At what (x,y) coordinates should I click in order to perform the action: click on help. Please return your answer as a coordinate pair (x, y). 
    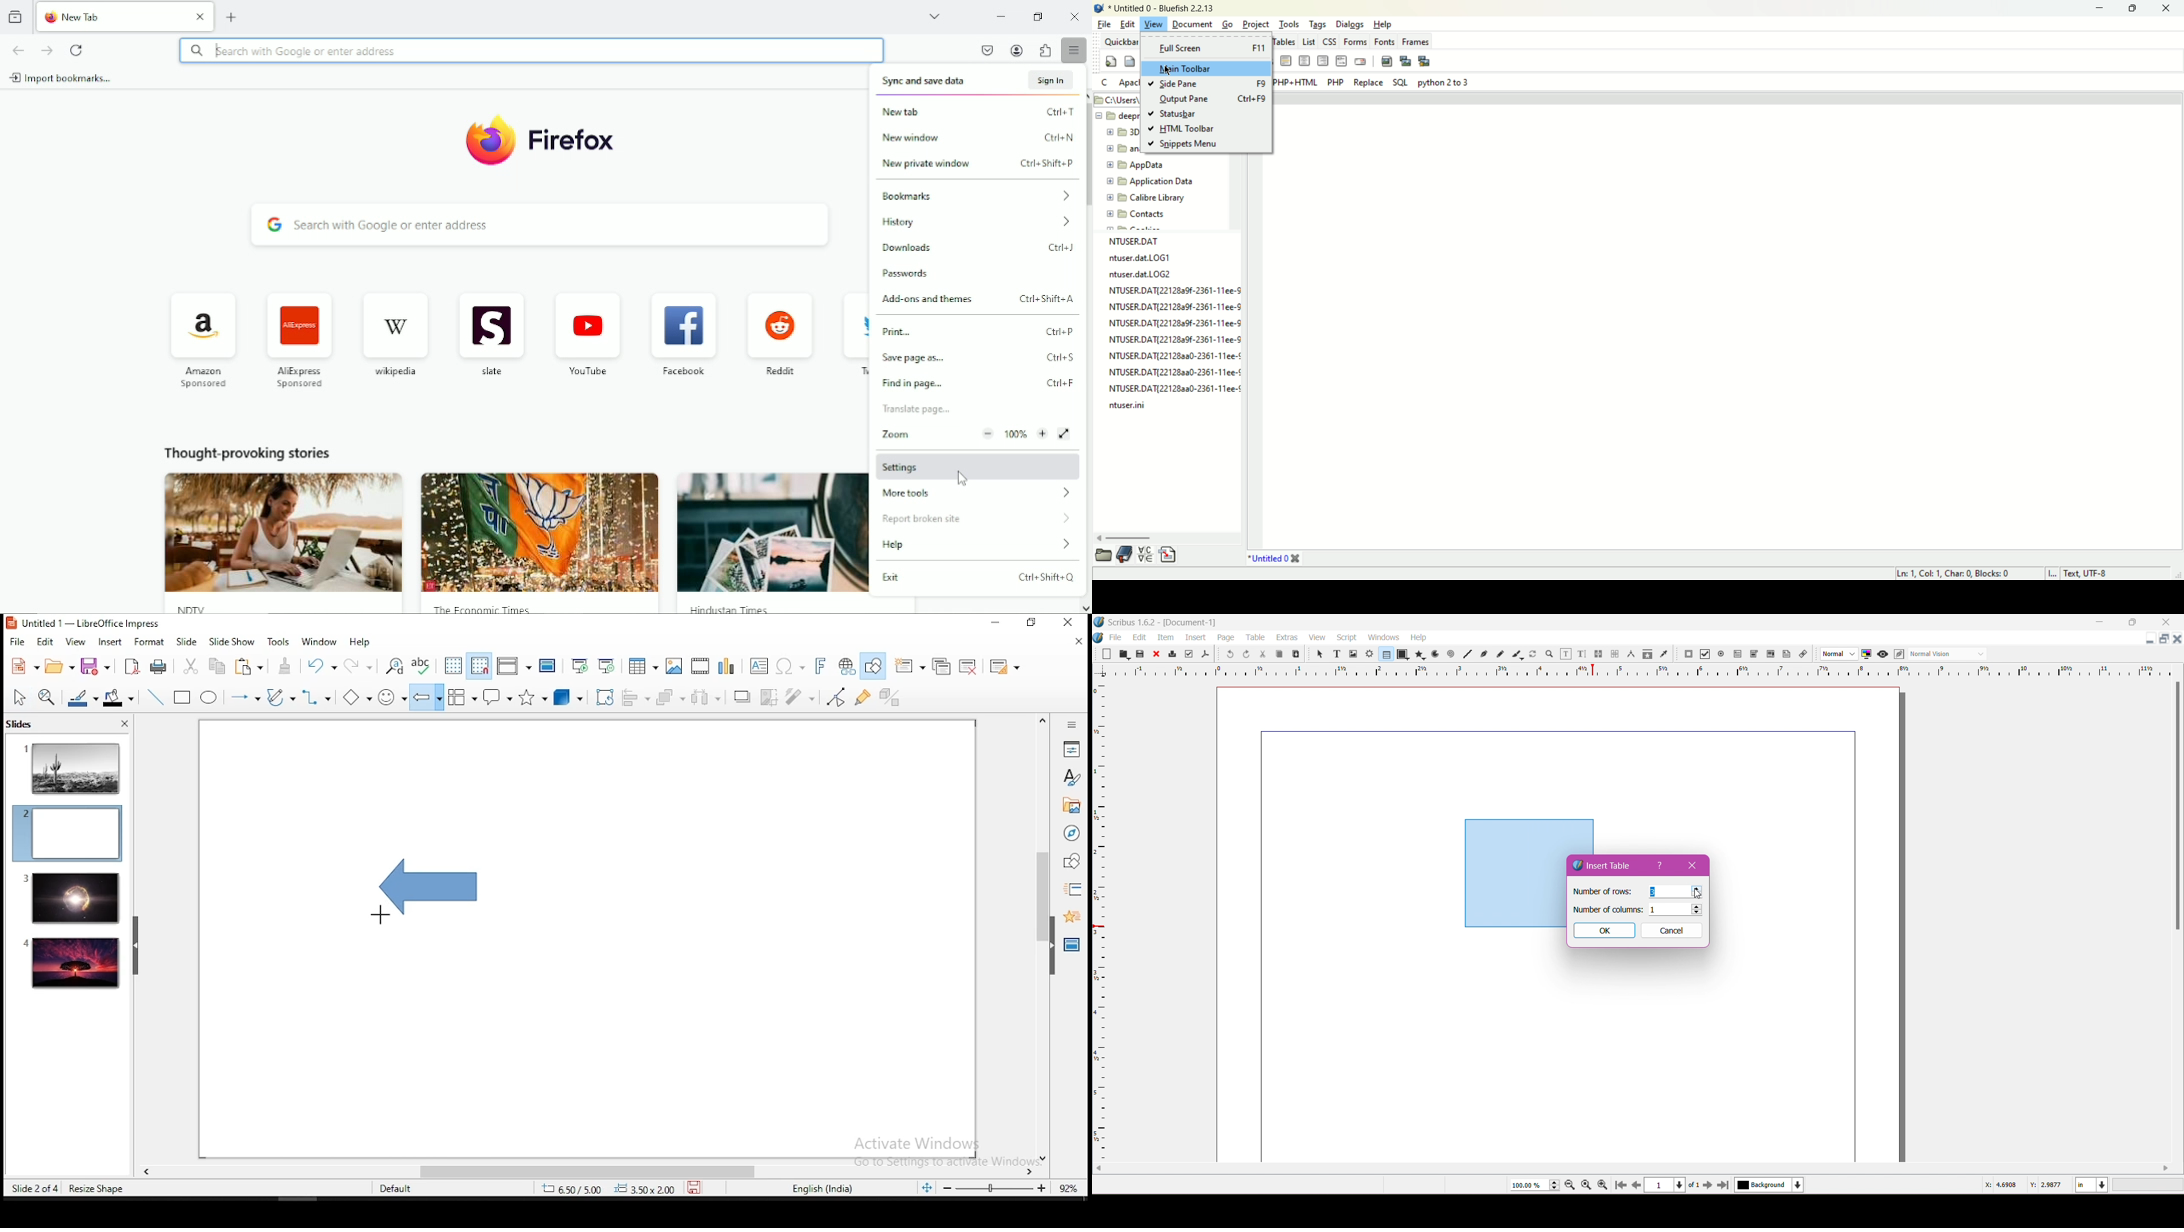
    Looking at the image, I should click on (362, 642).